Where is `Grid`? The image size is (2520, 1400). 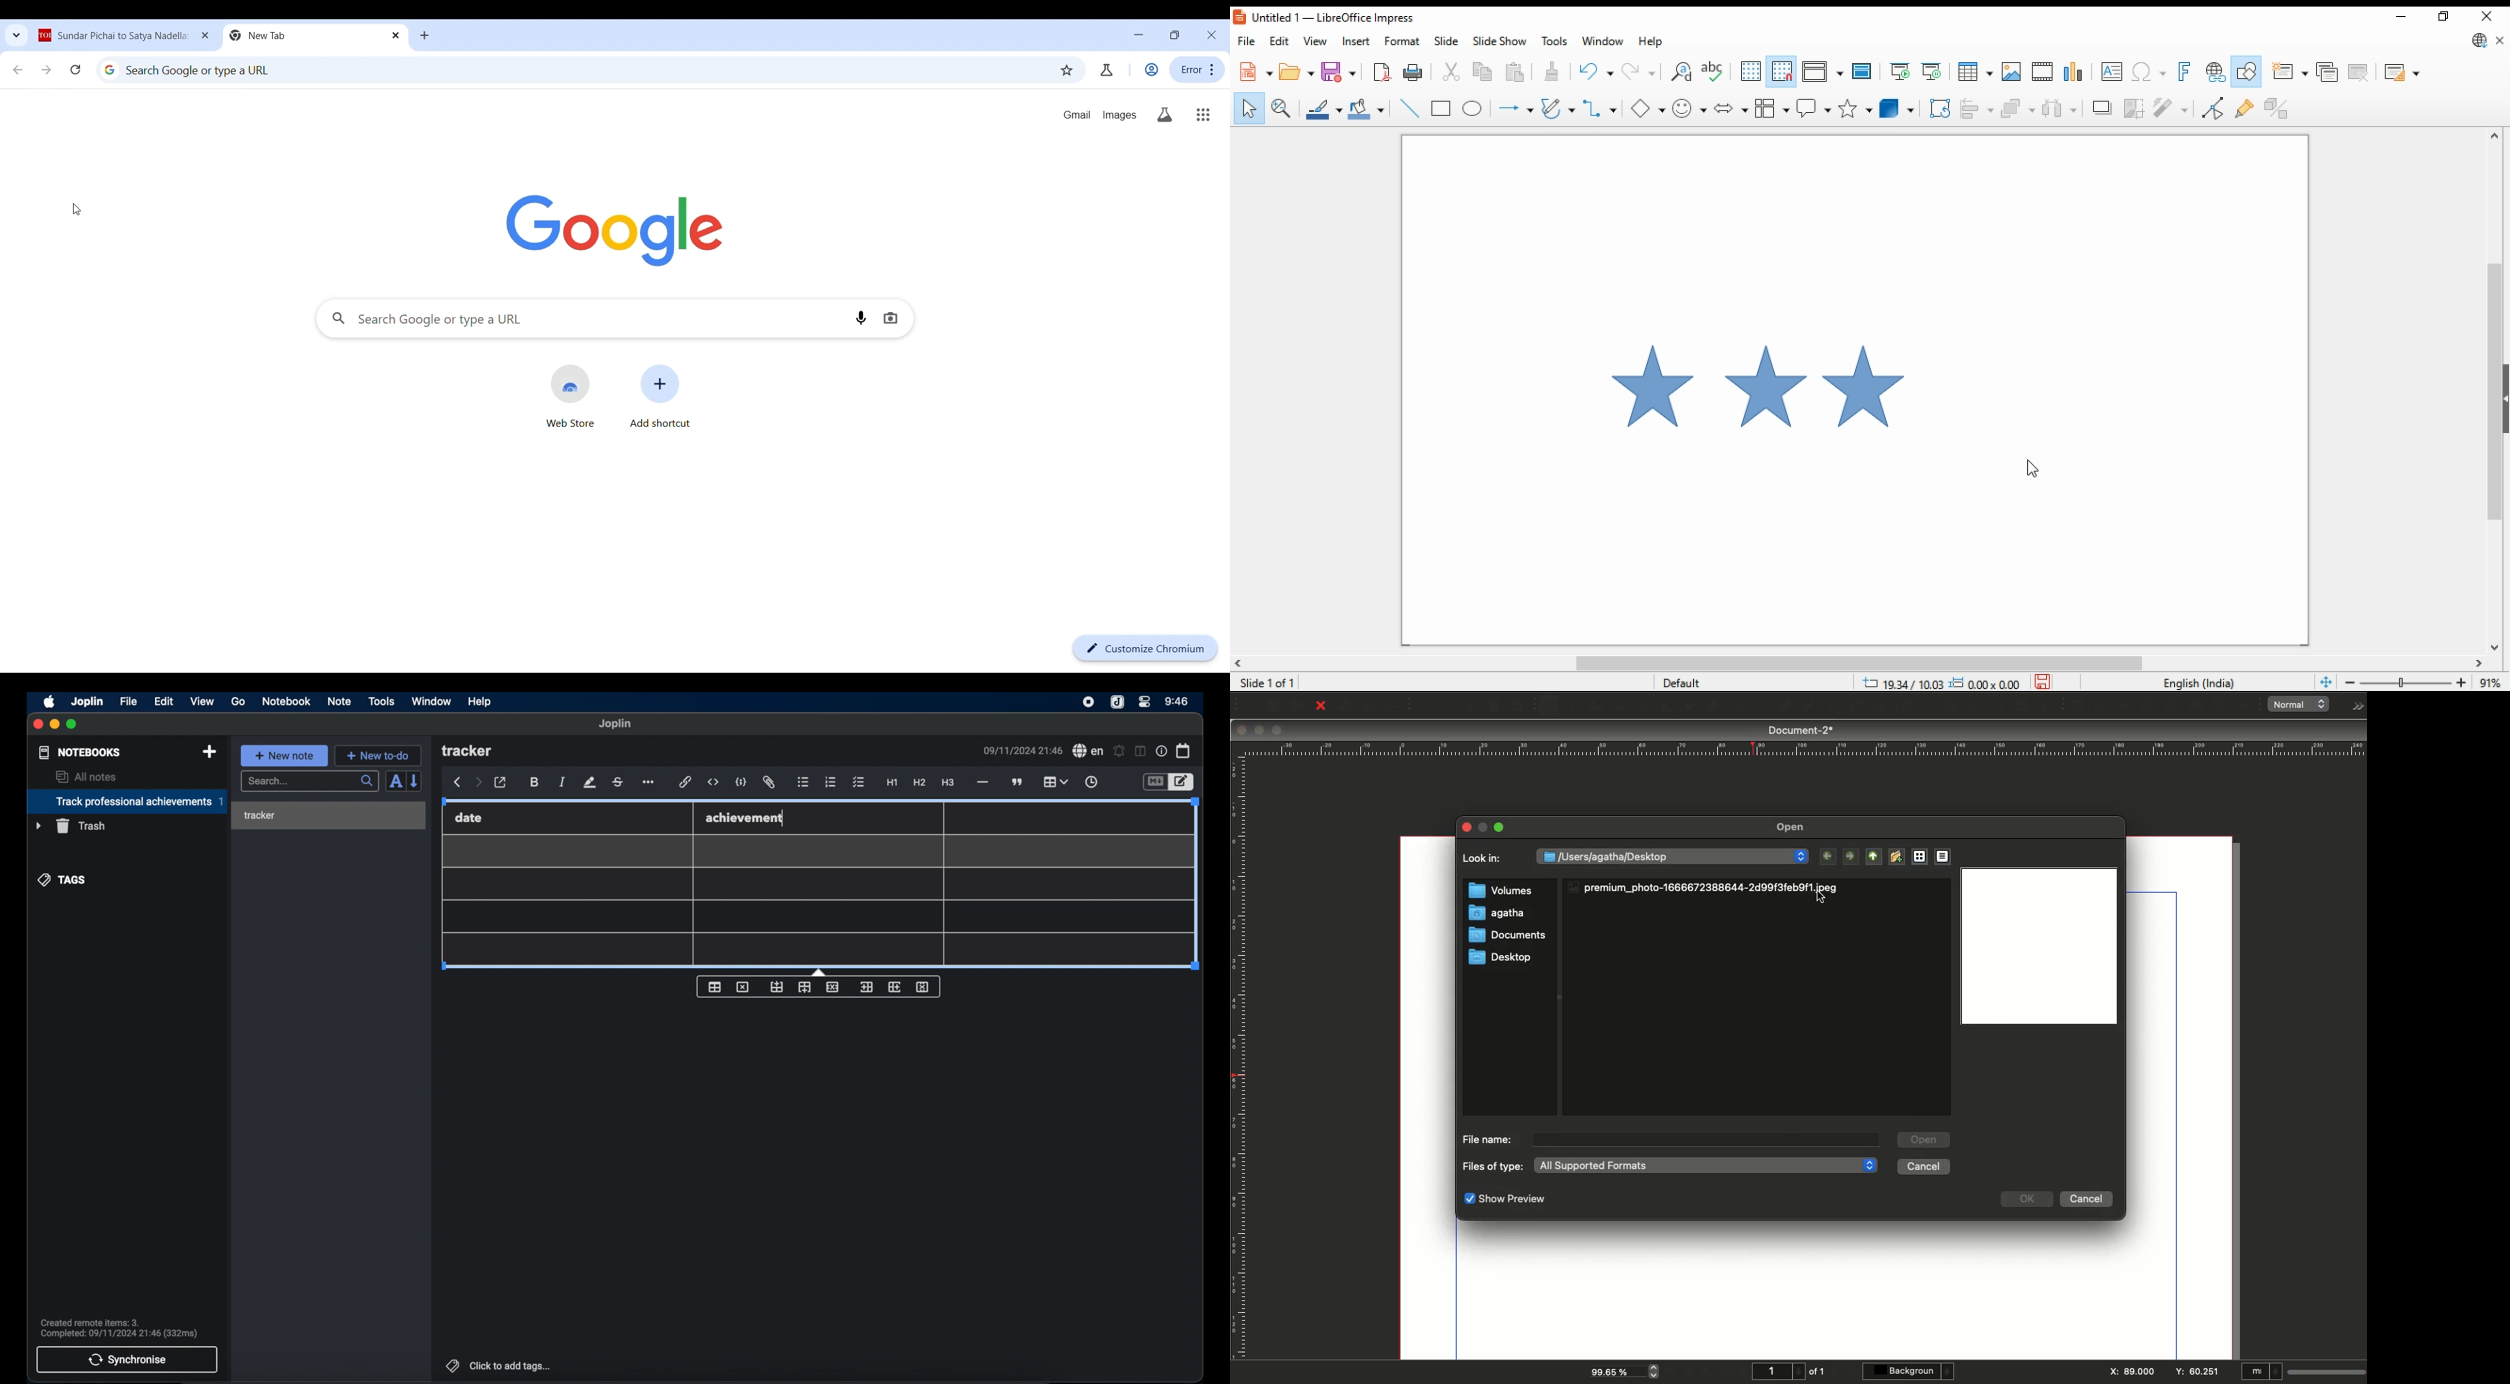 Grid is located at coordinates (1919, 857).